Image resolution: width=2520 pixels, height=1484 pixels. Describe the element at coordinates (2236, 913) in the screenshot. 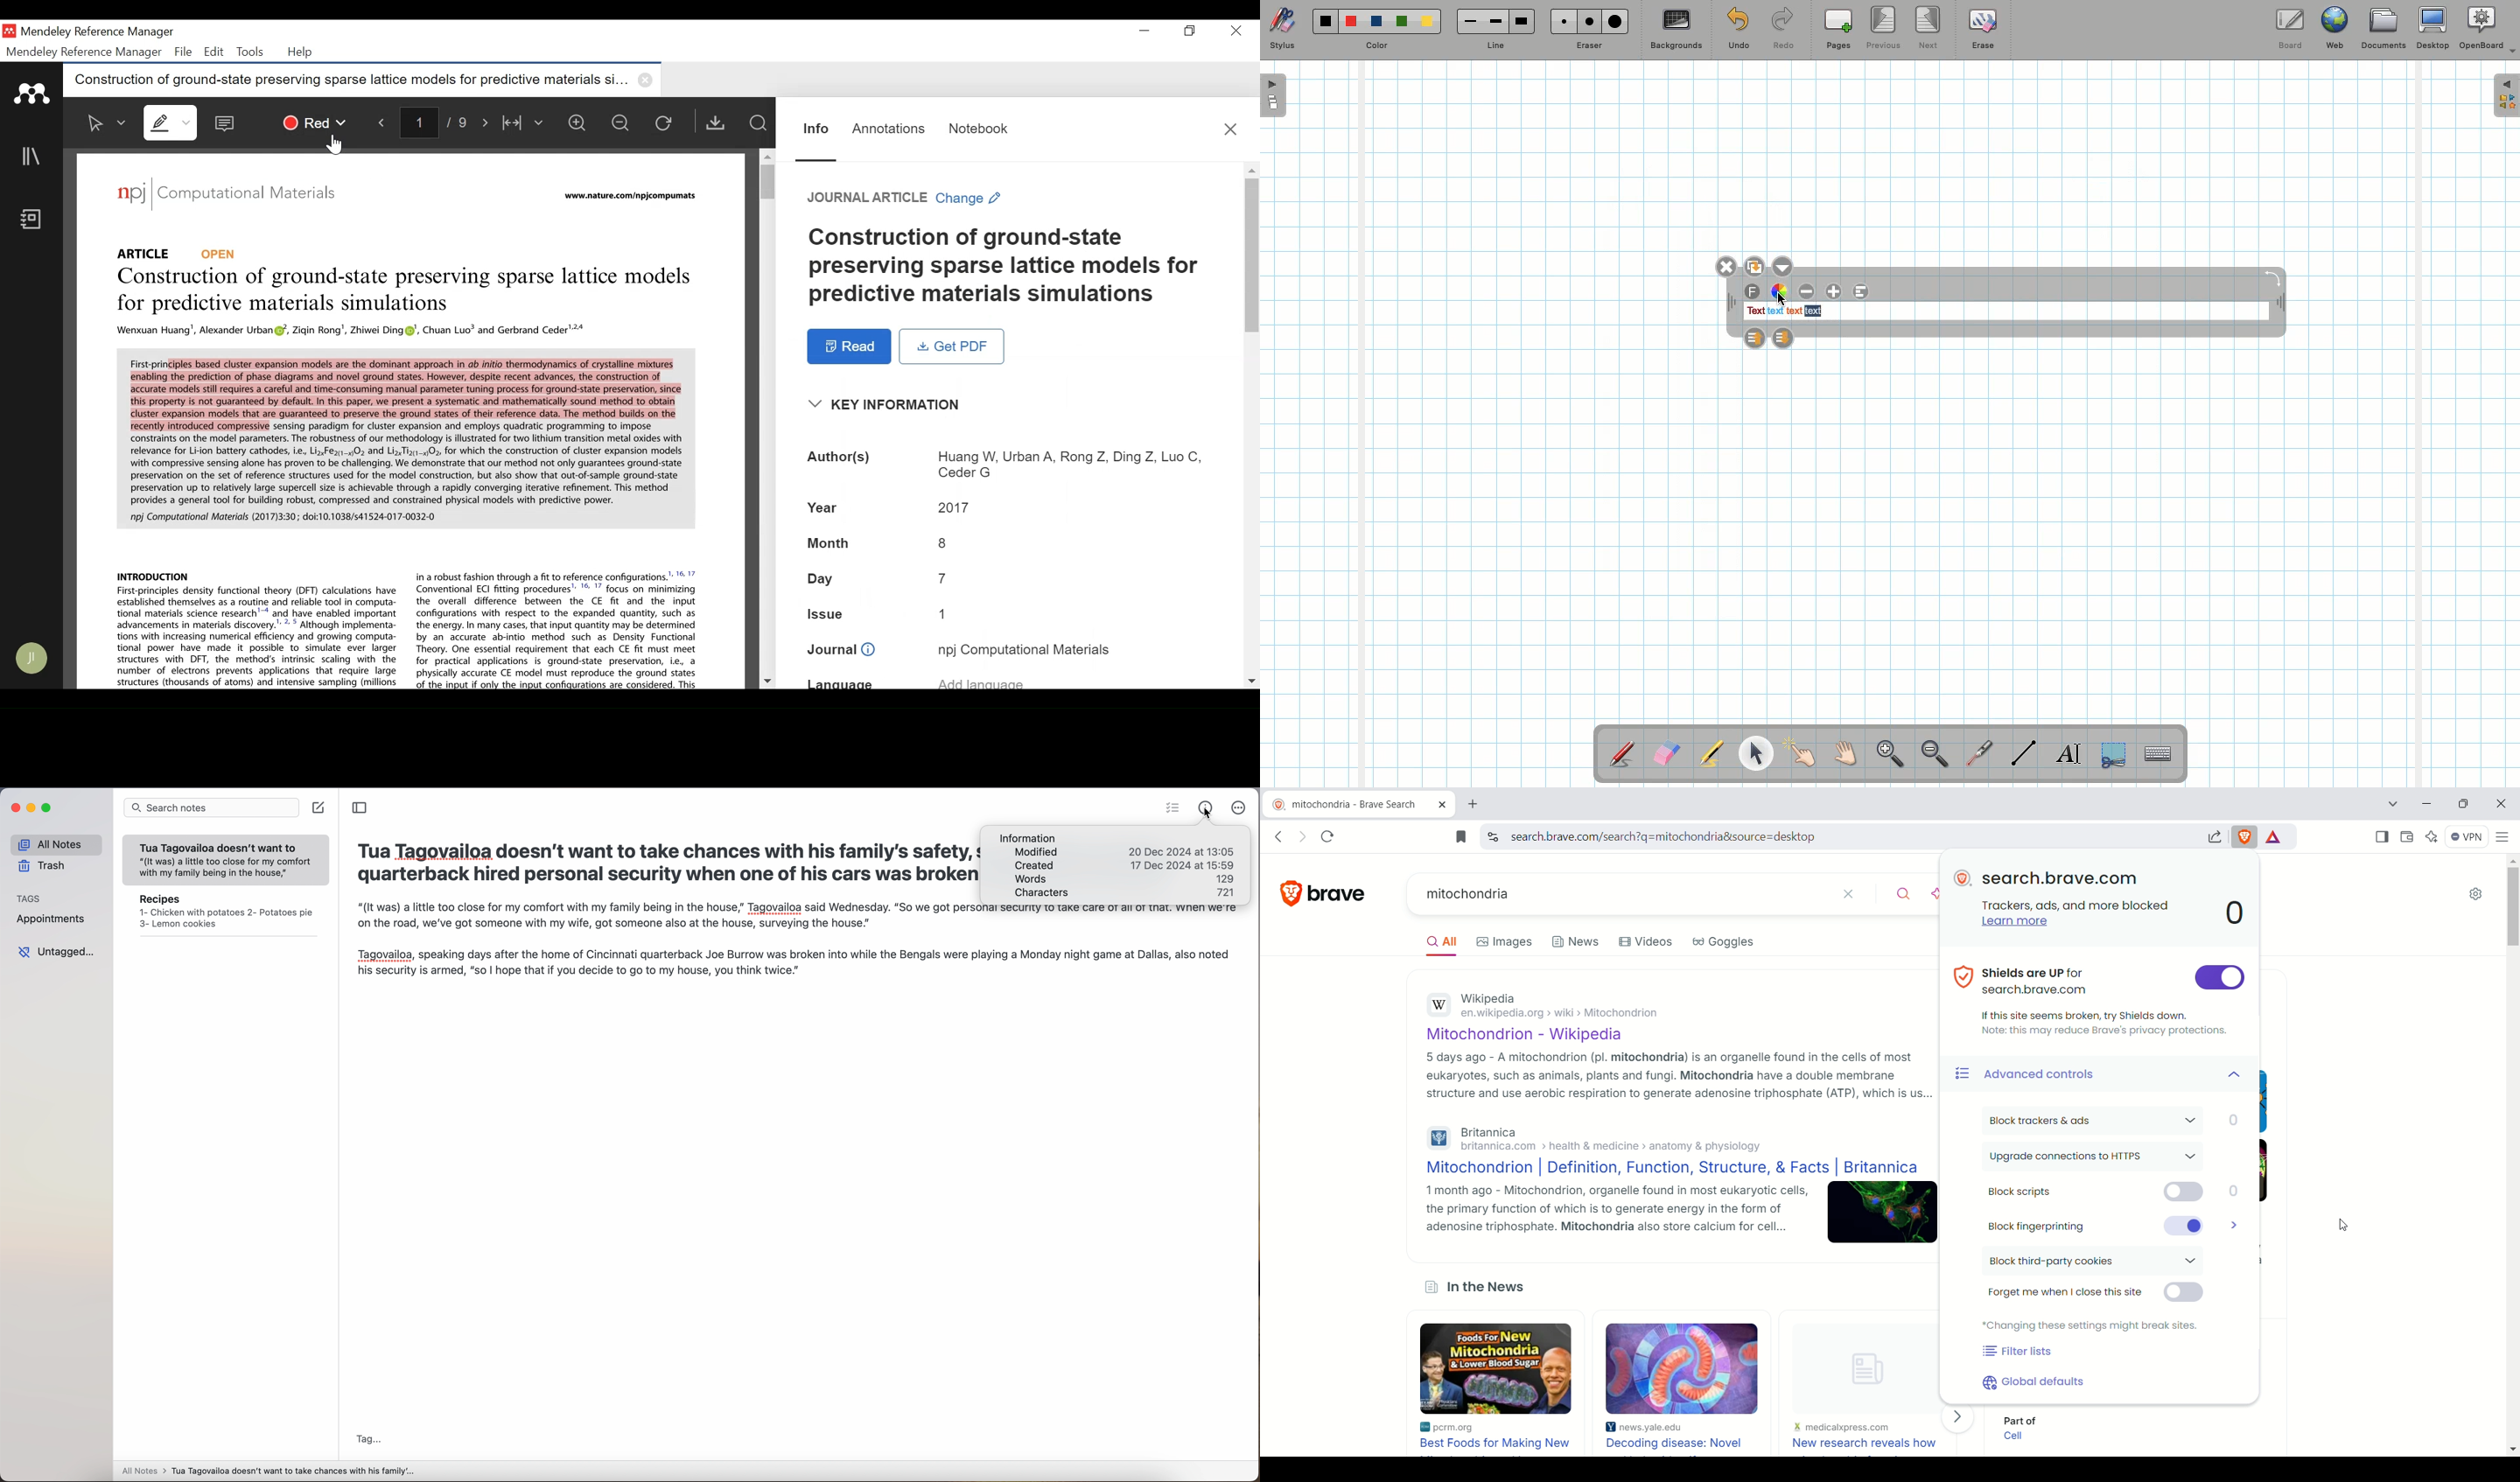

I see `0` at that location.